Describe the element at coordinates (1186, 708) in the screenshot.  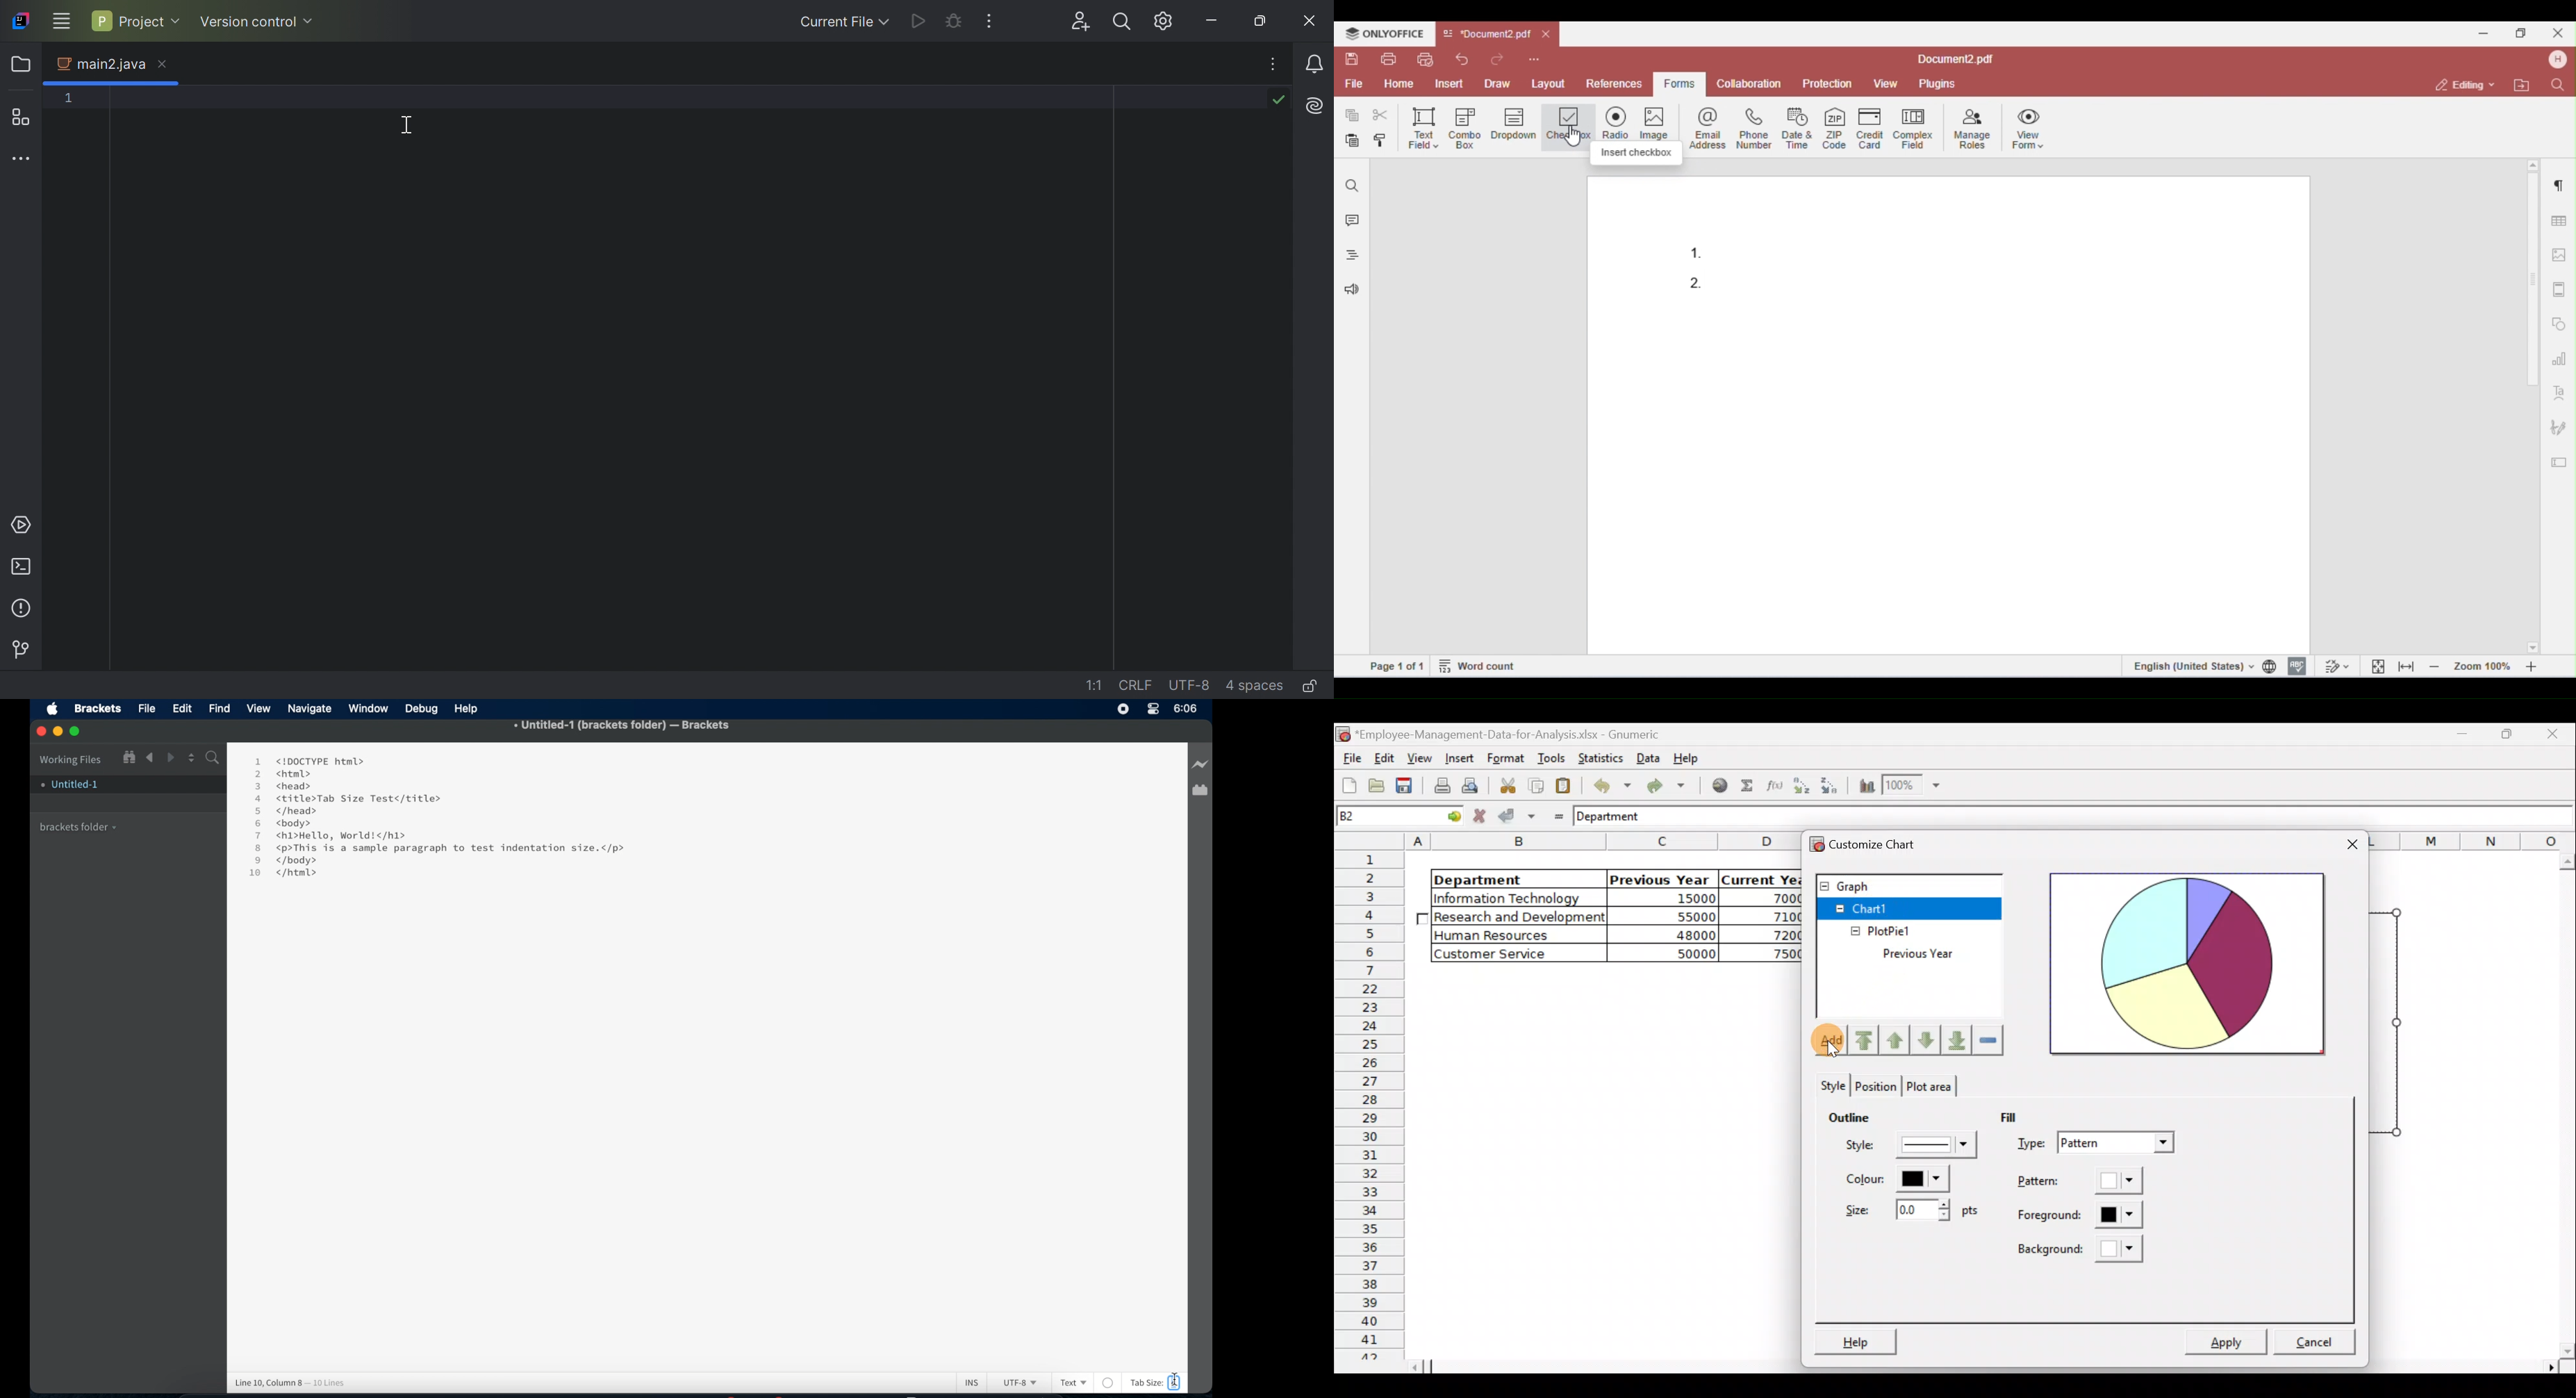
I see `6:06` at that location.